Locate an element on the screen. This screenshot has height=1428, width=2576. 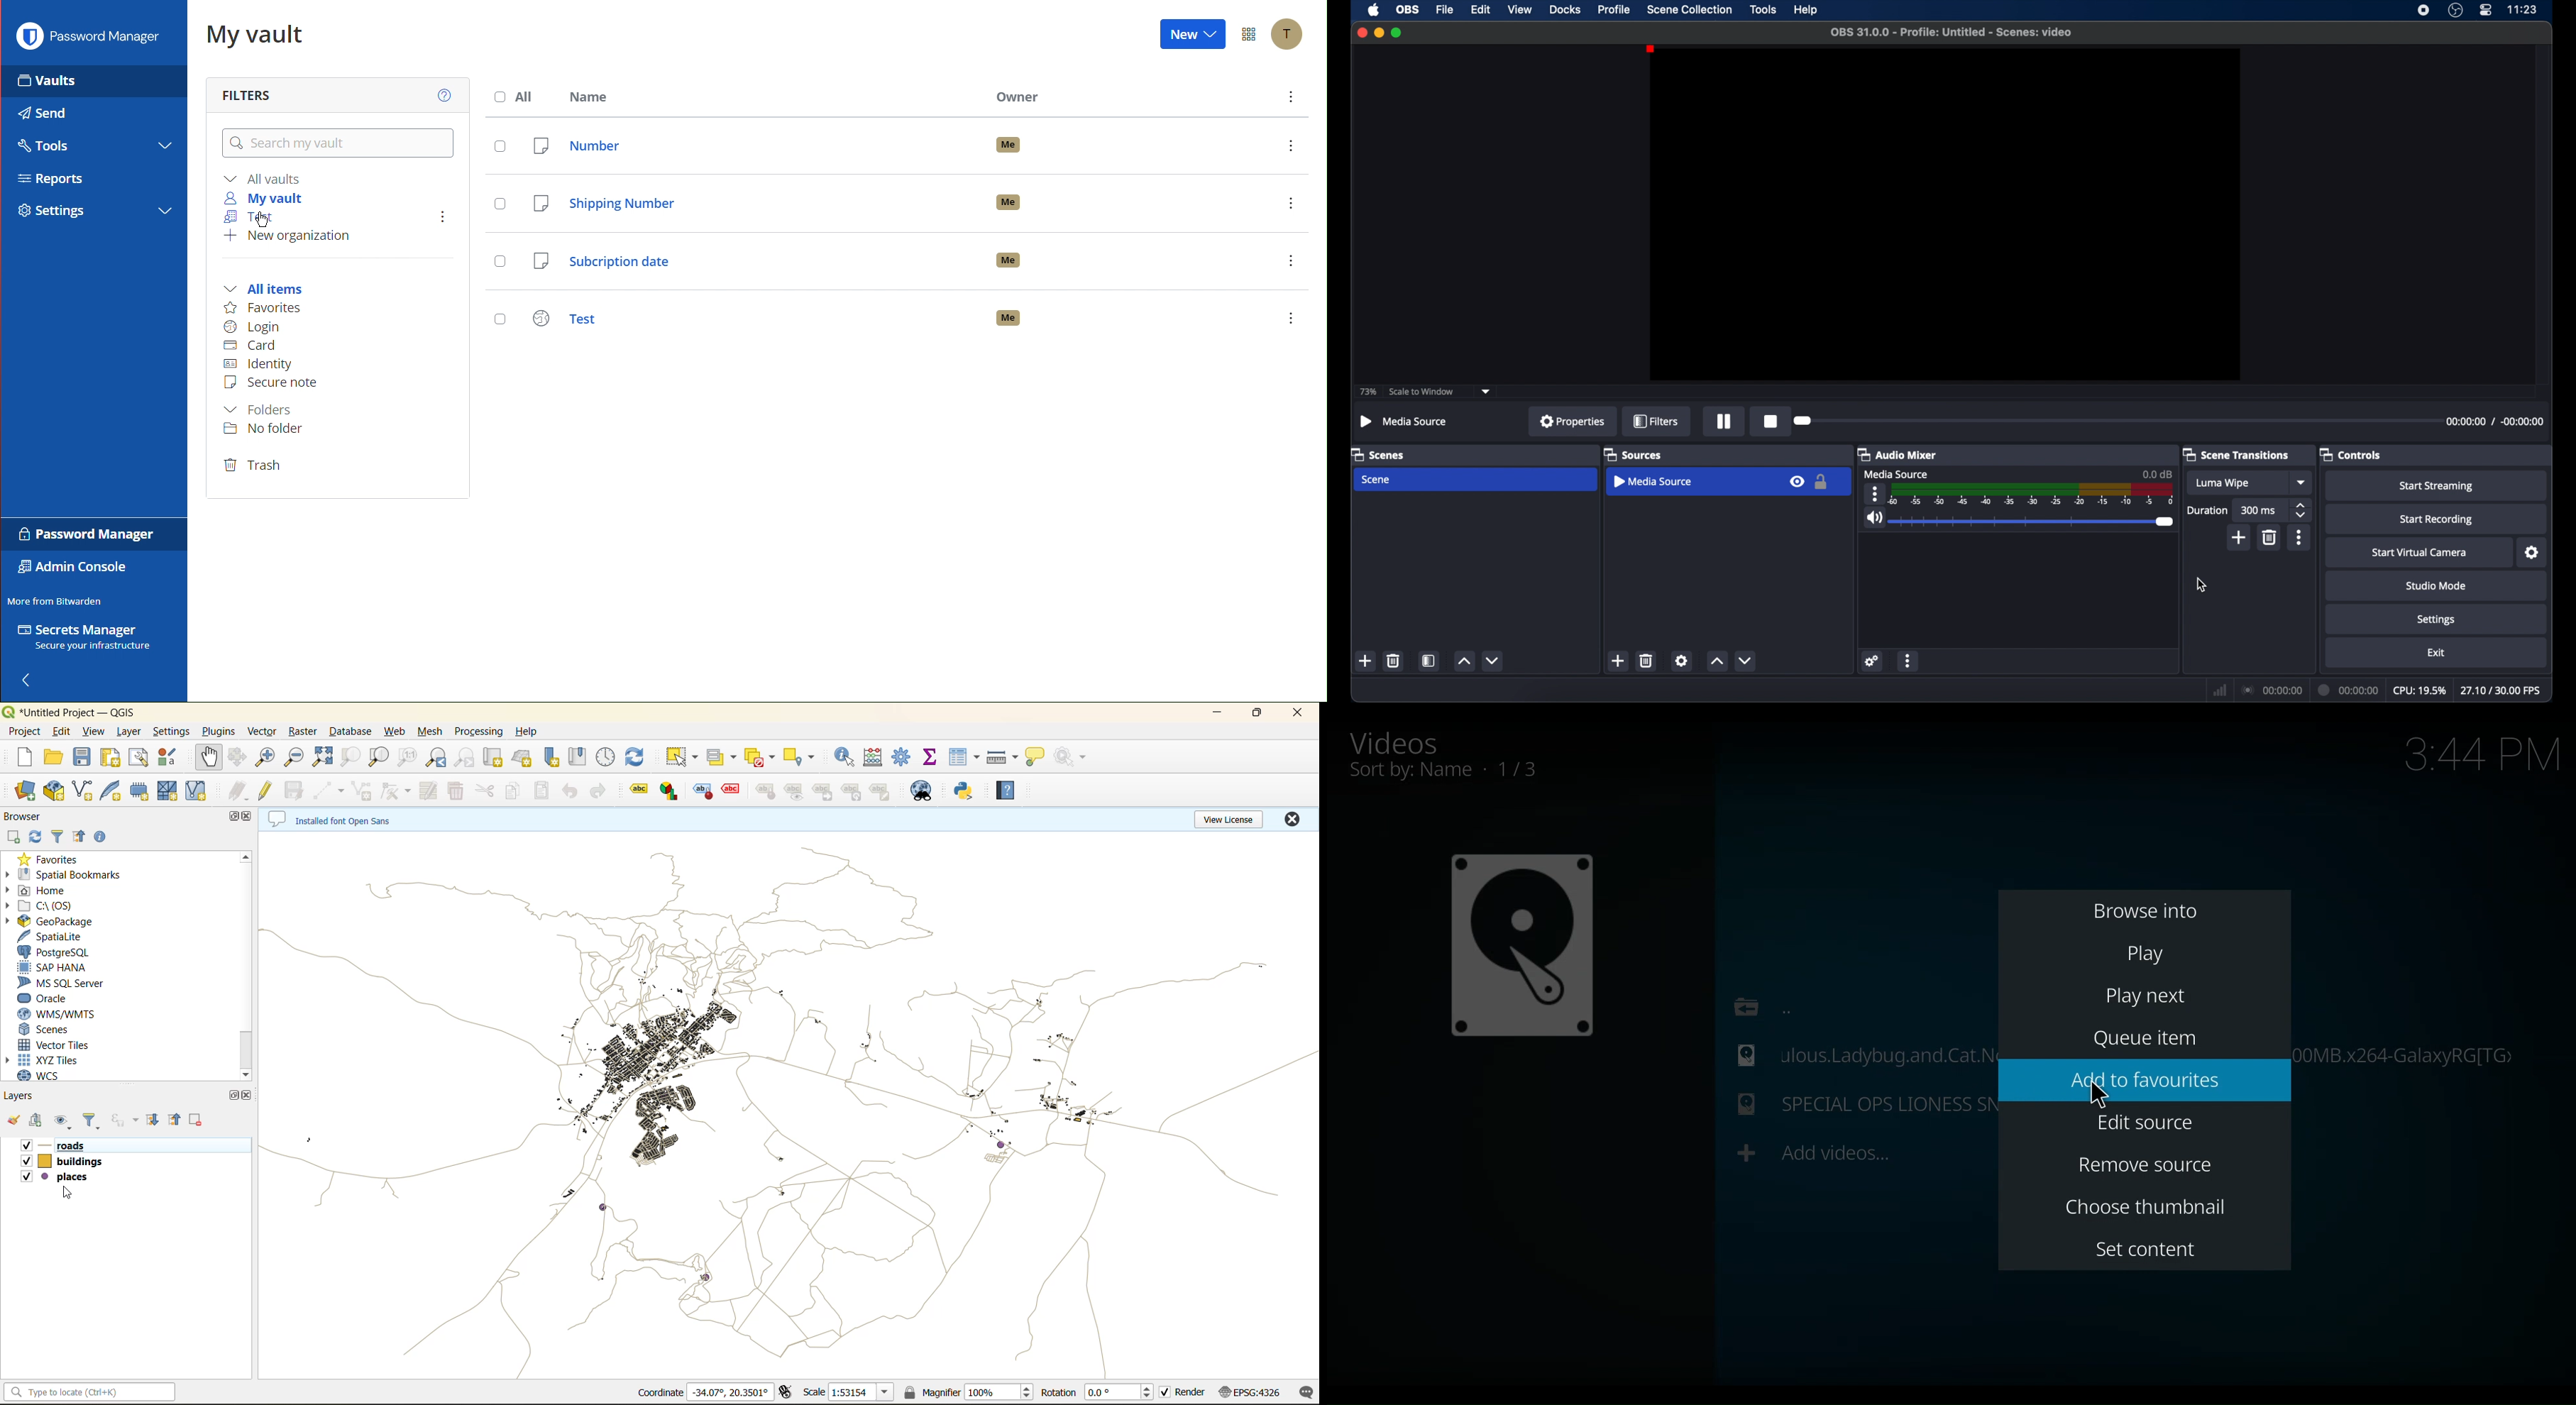
place  is located at coordinates (129, 1182).